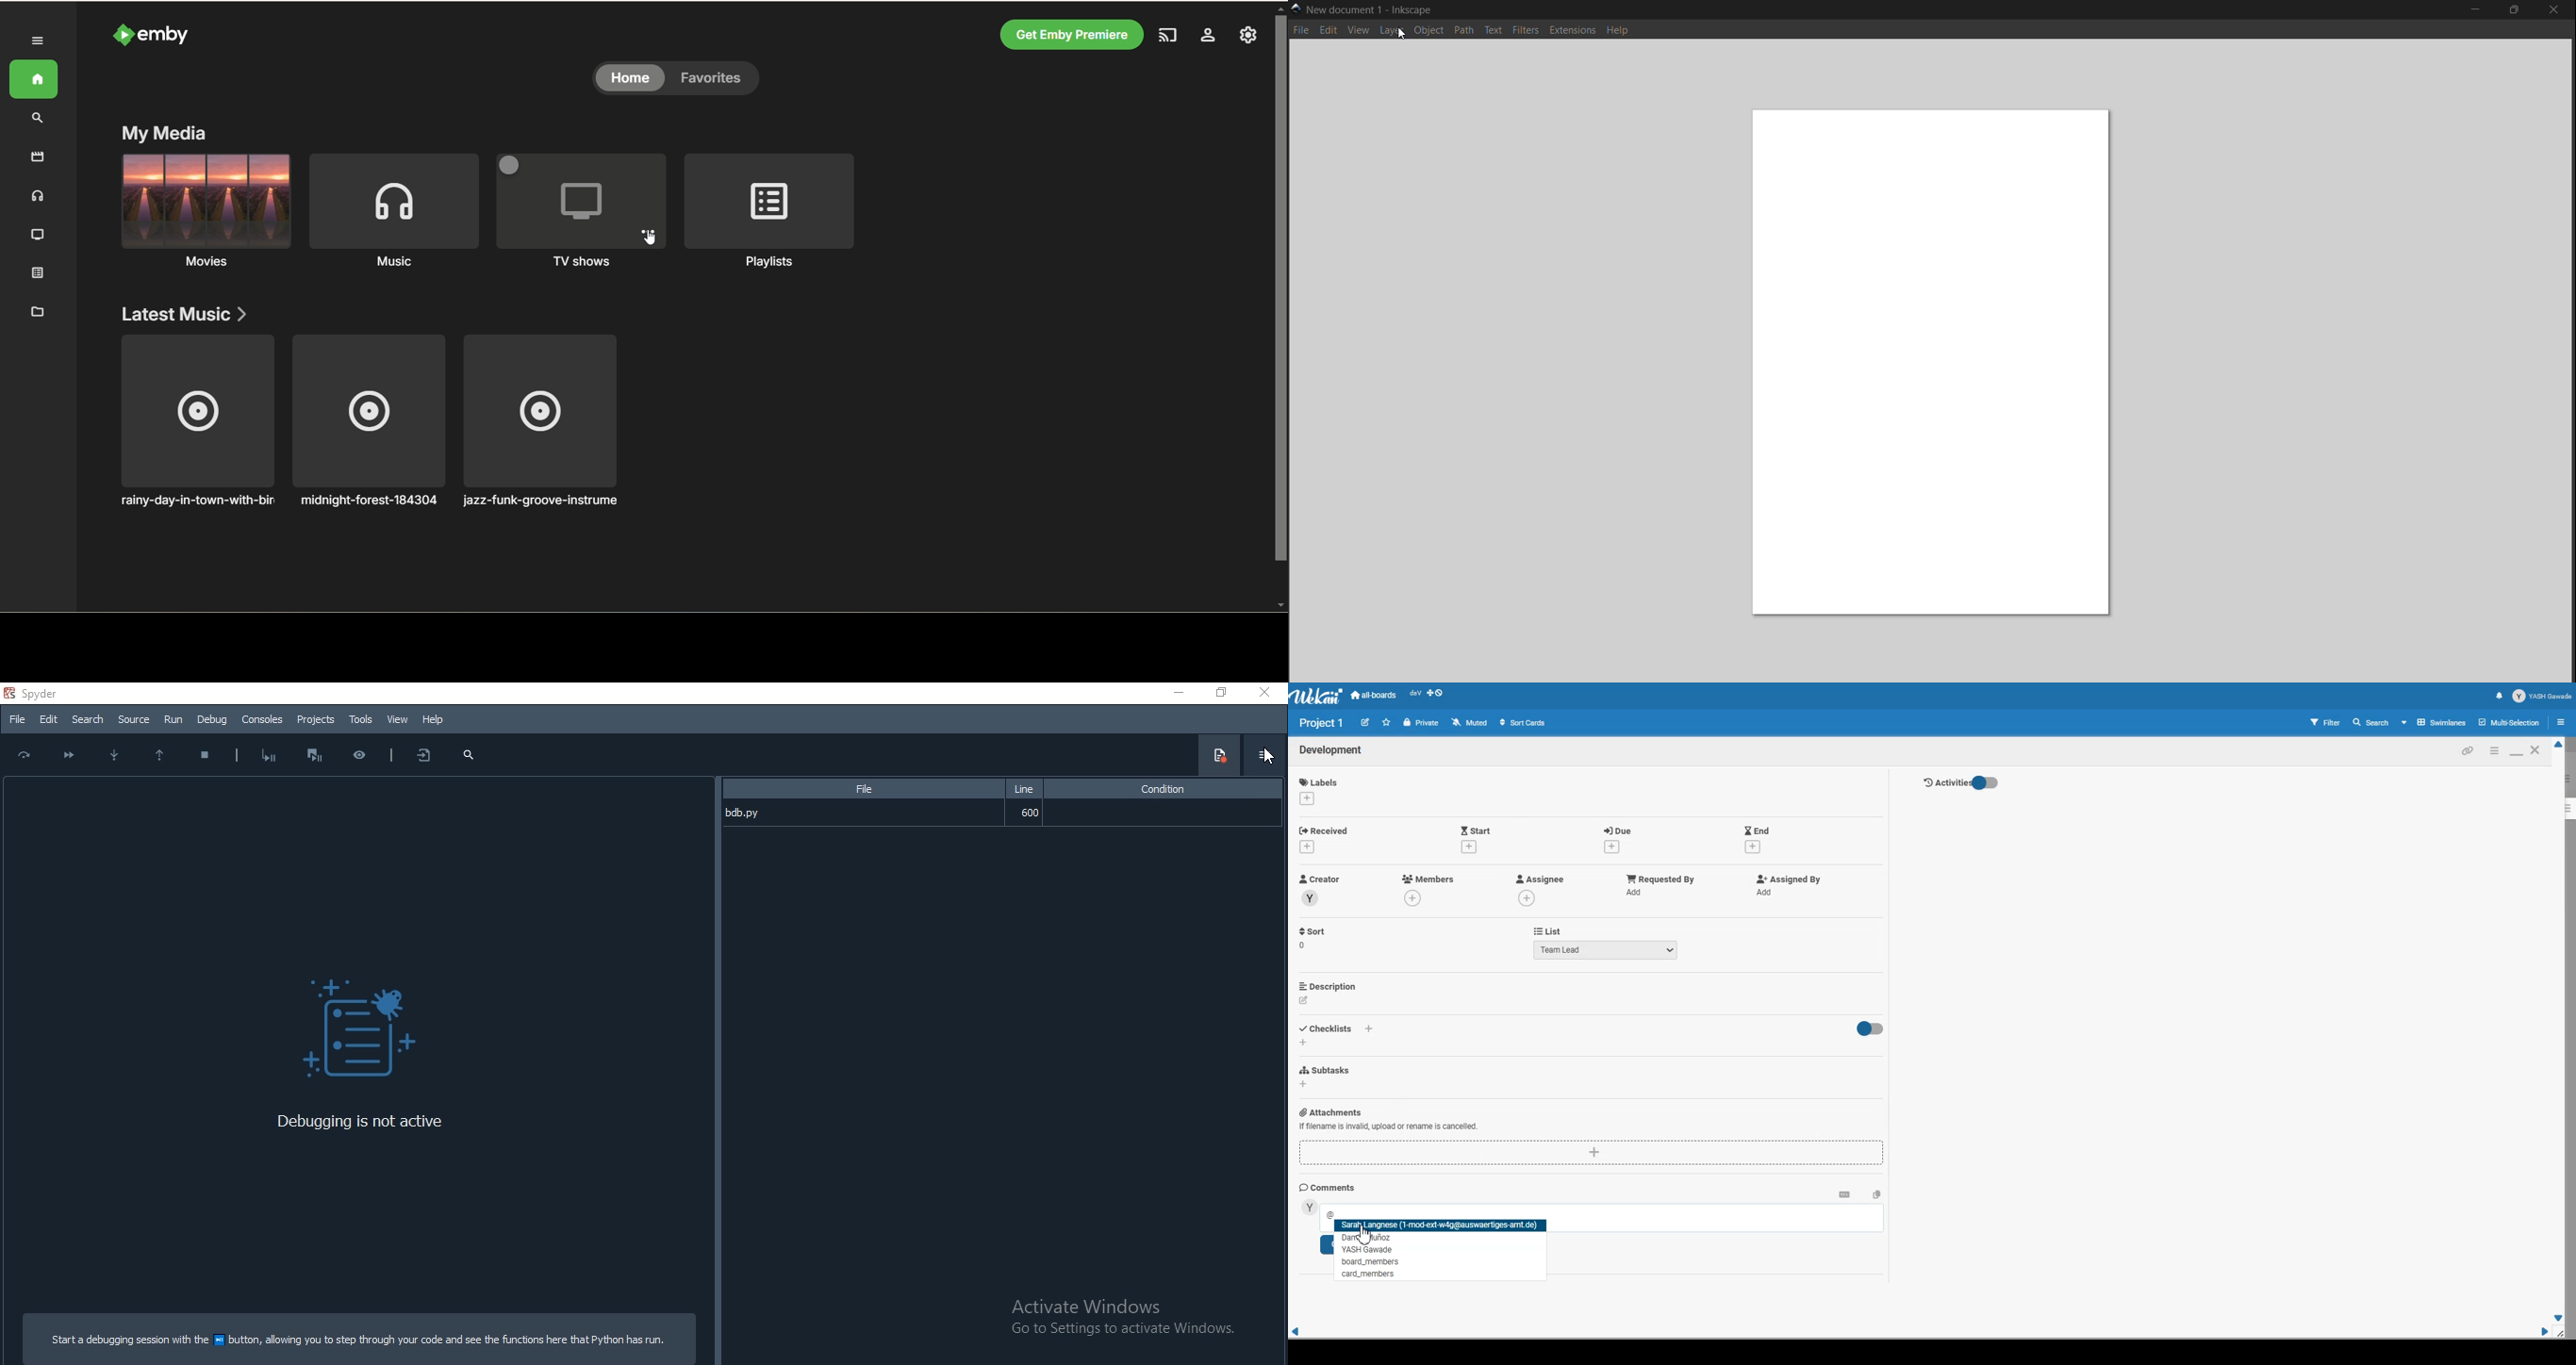 The height and width of the screenshot is (1372, 2576). I want to click on Minimise, so click(1173, 694).